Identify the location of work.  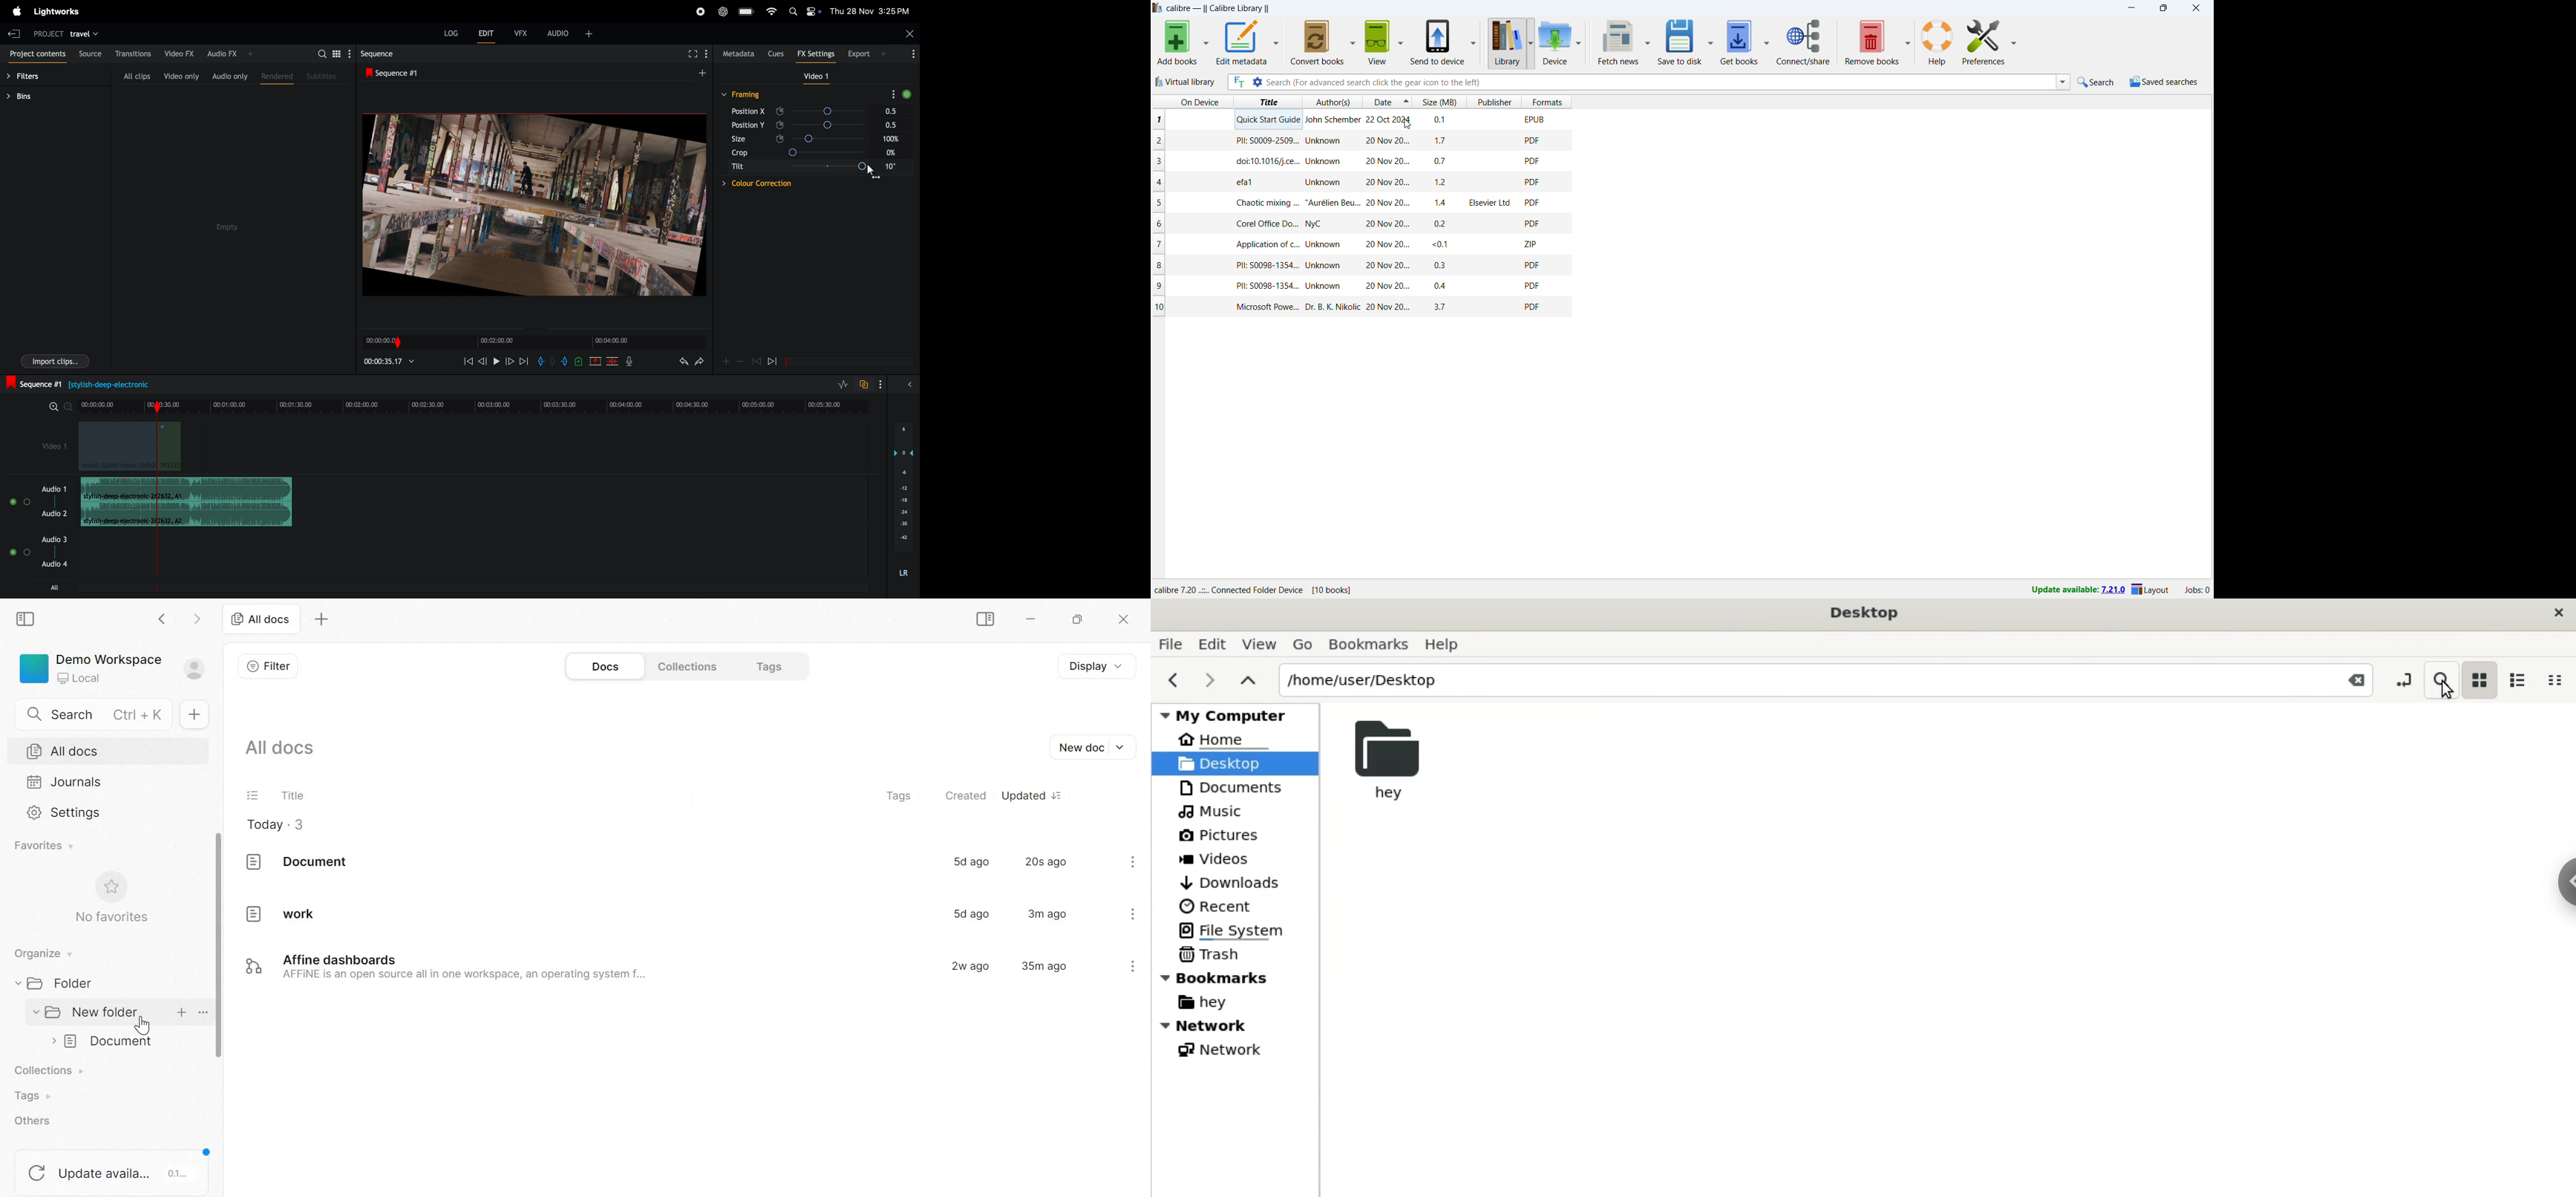
(275, 913).